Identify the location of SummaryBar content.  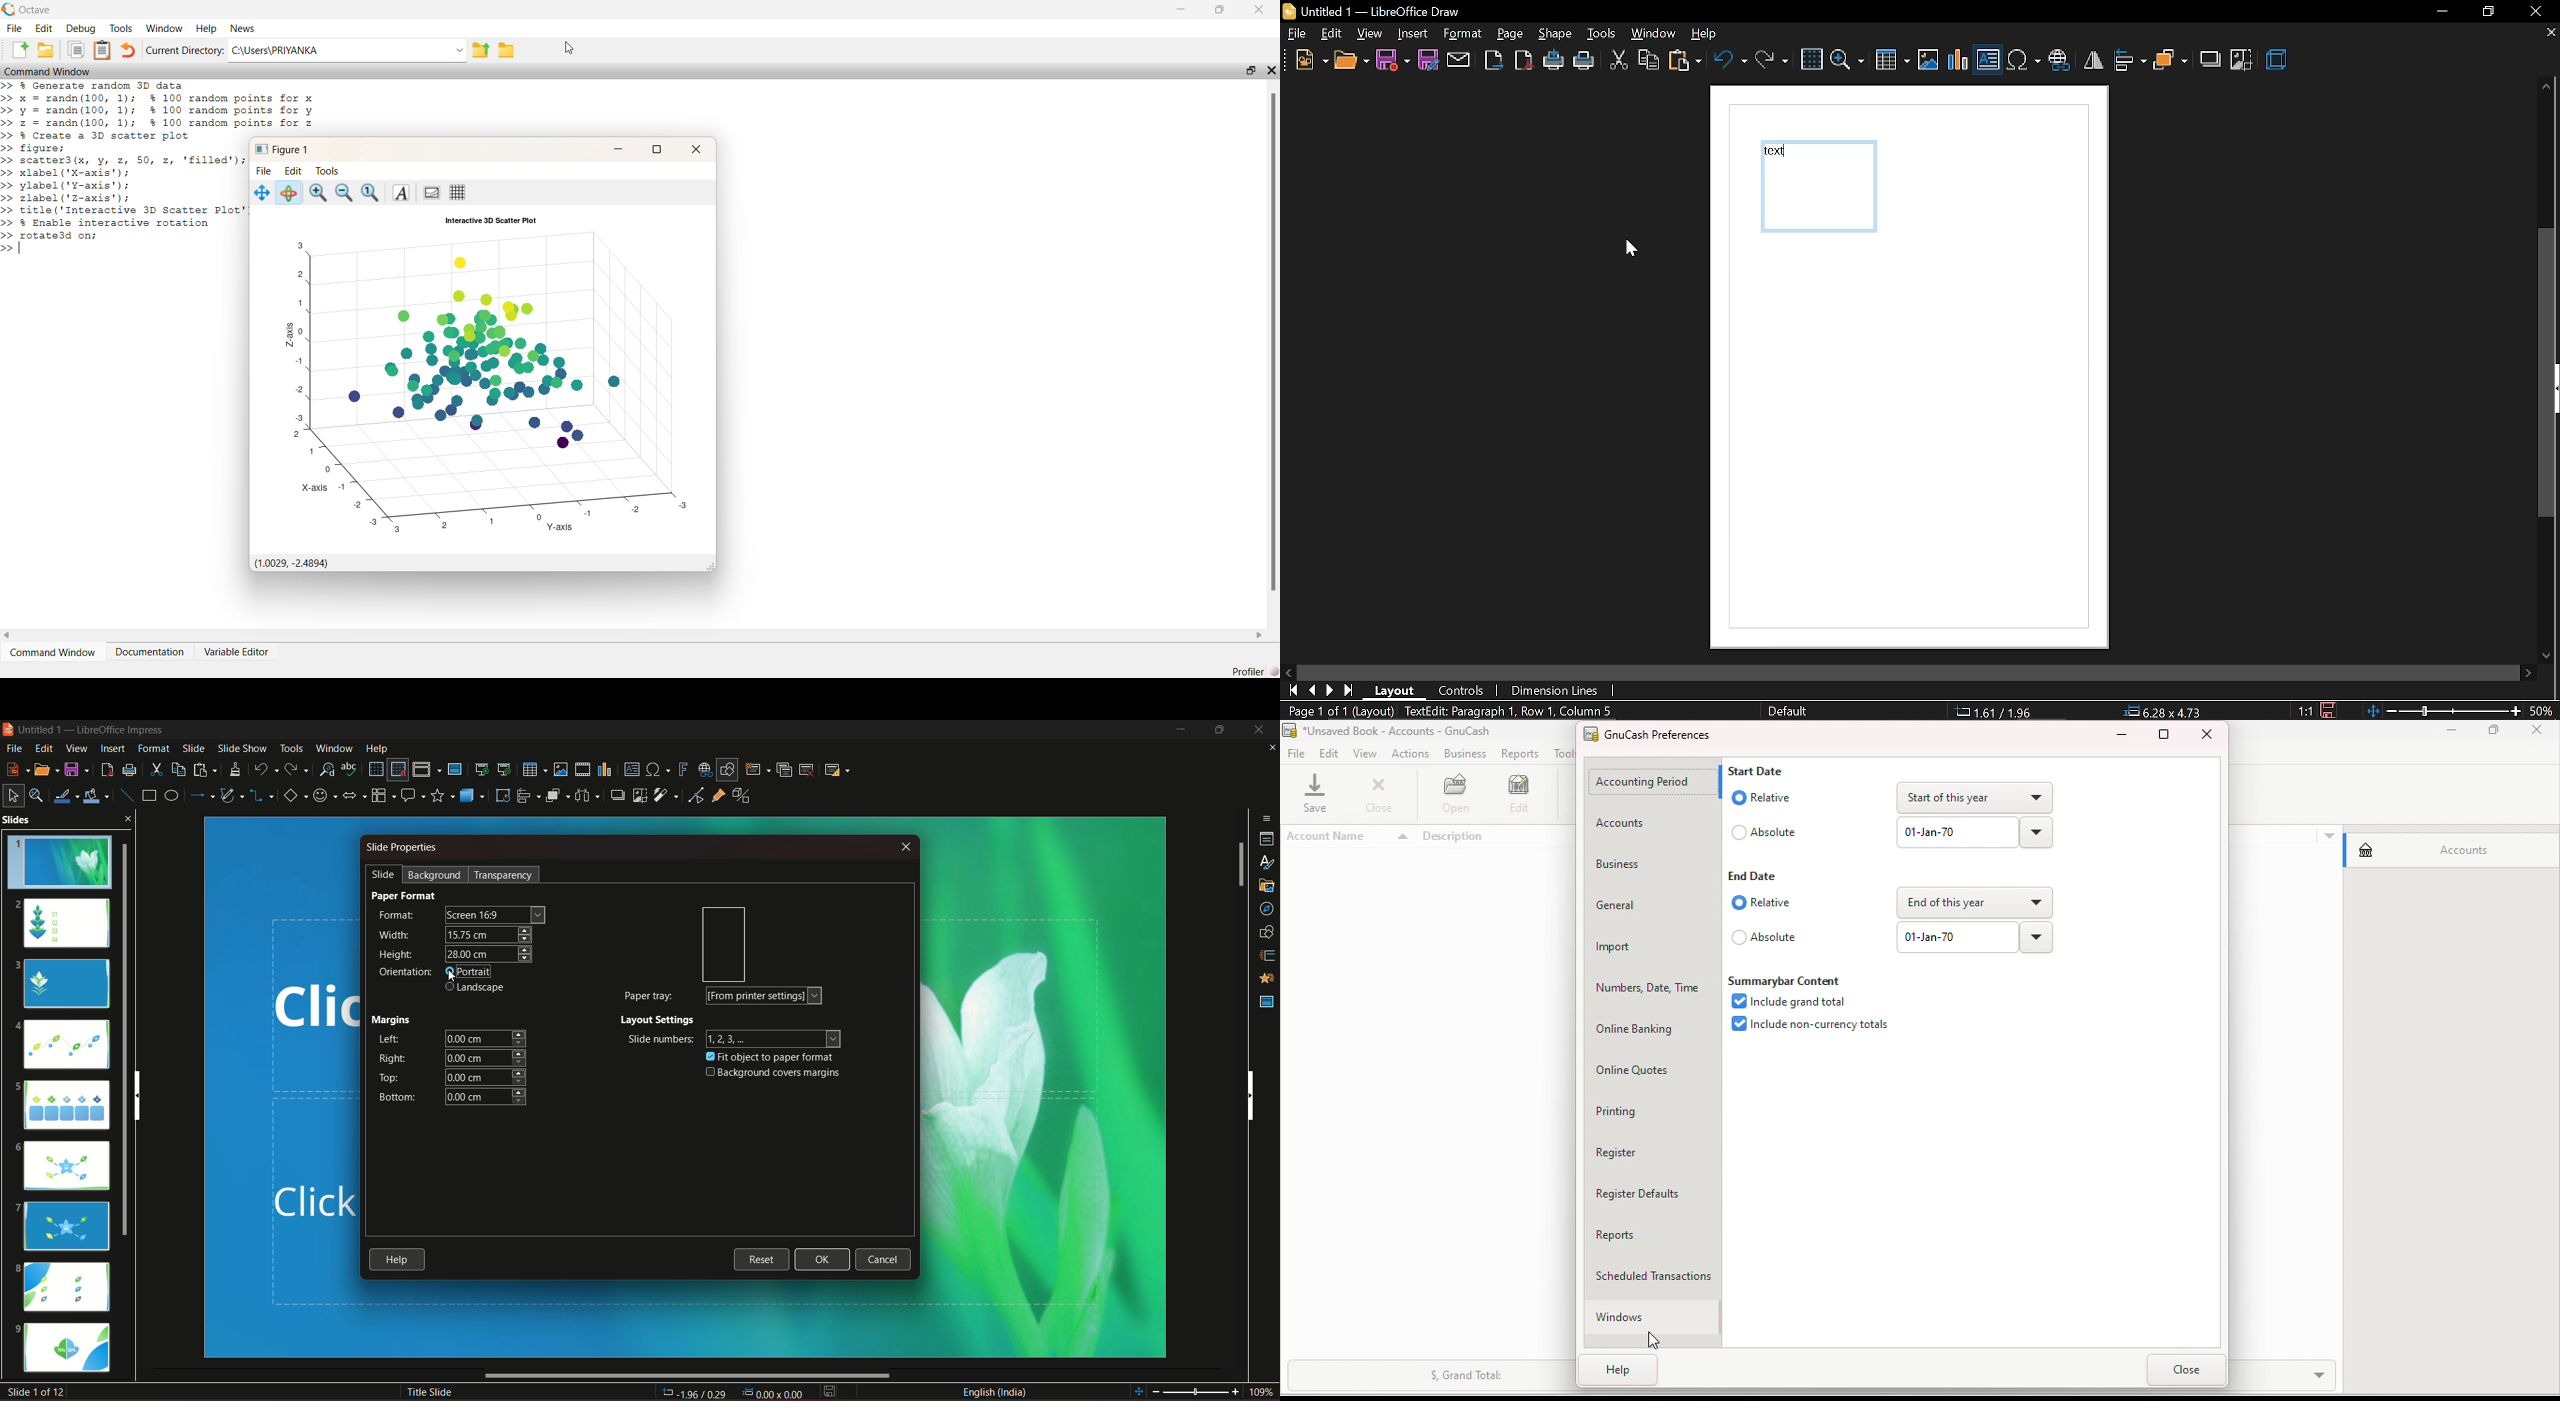
(1787, 980).